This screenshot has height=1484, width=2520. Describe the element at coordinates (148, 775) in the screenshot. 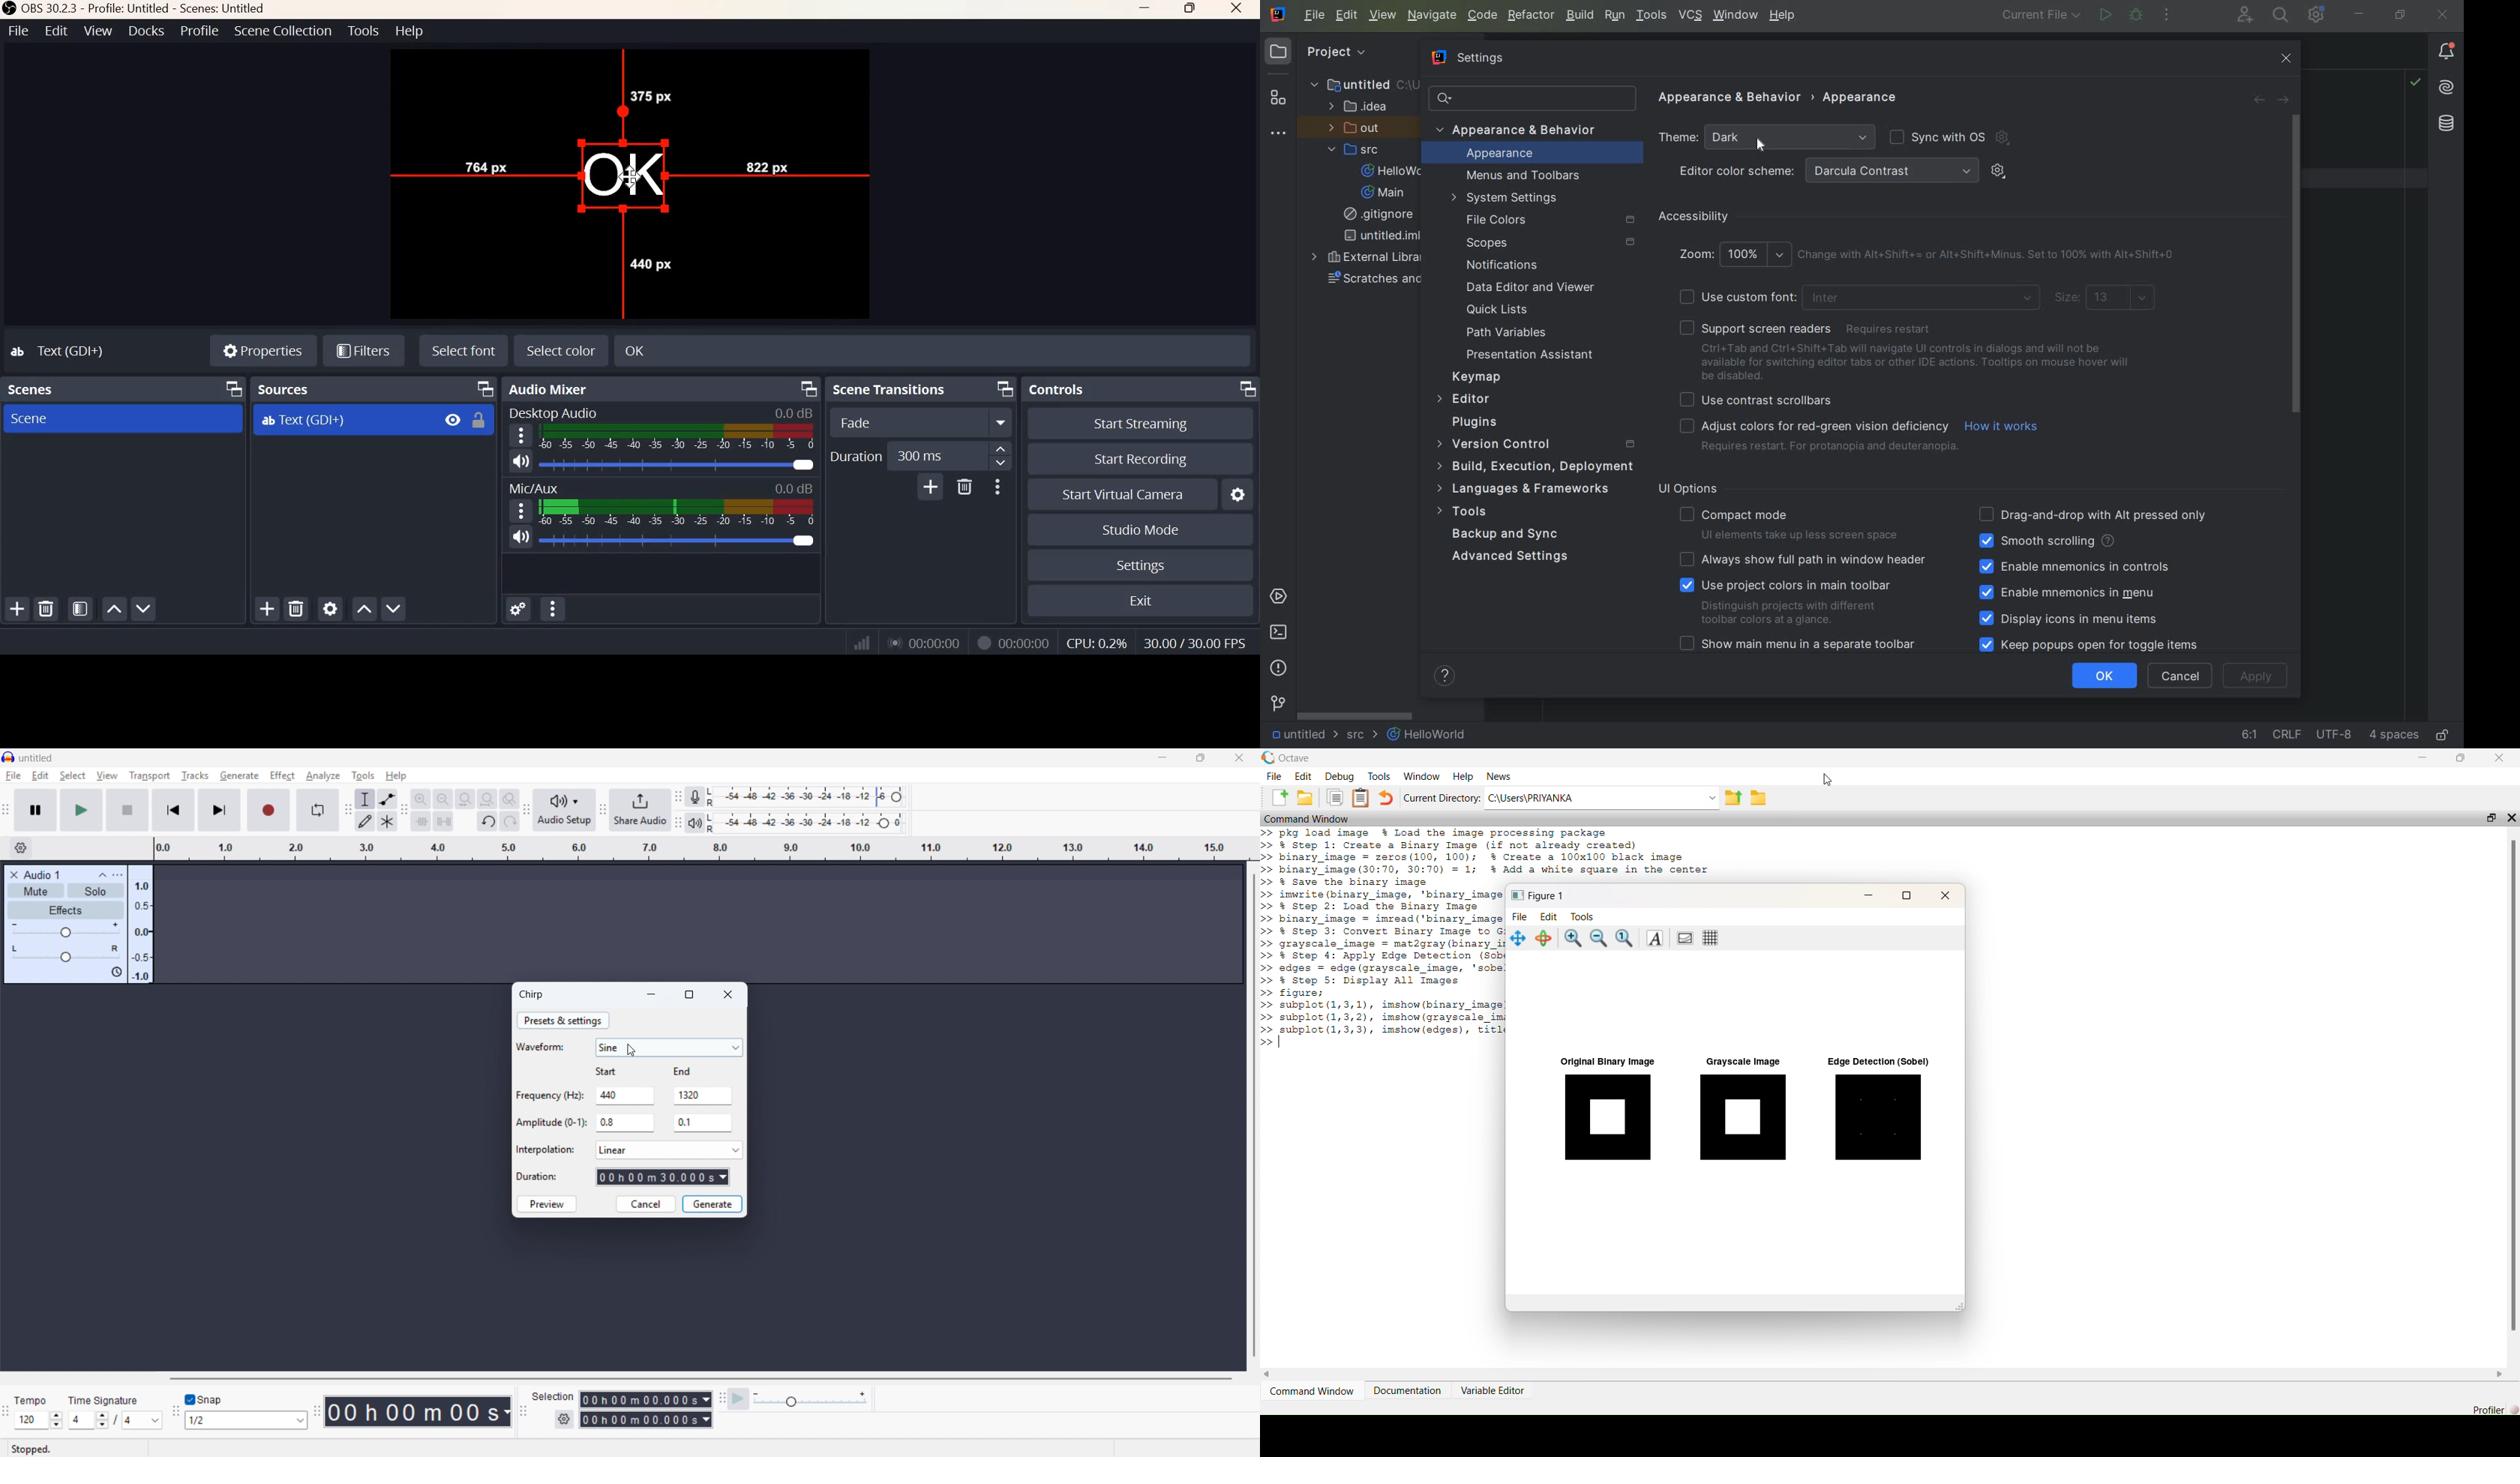

I see `Transport ` at that location.